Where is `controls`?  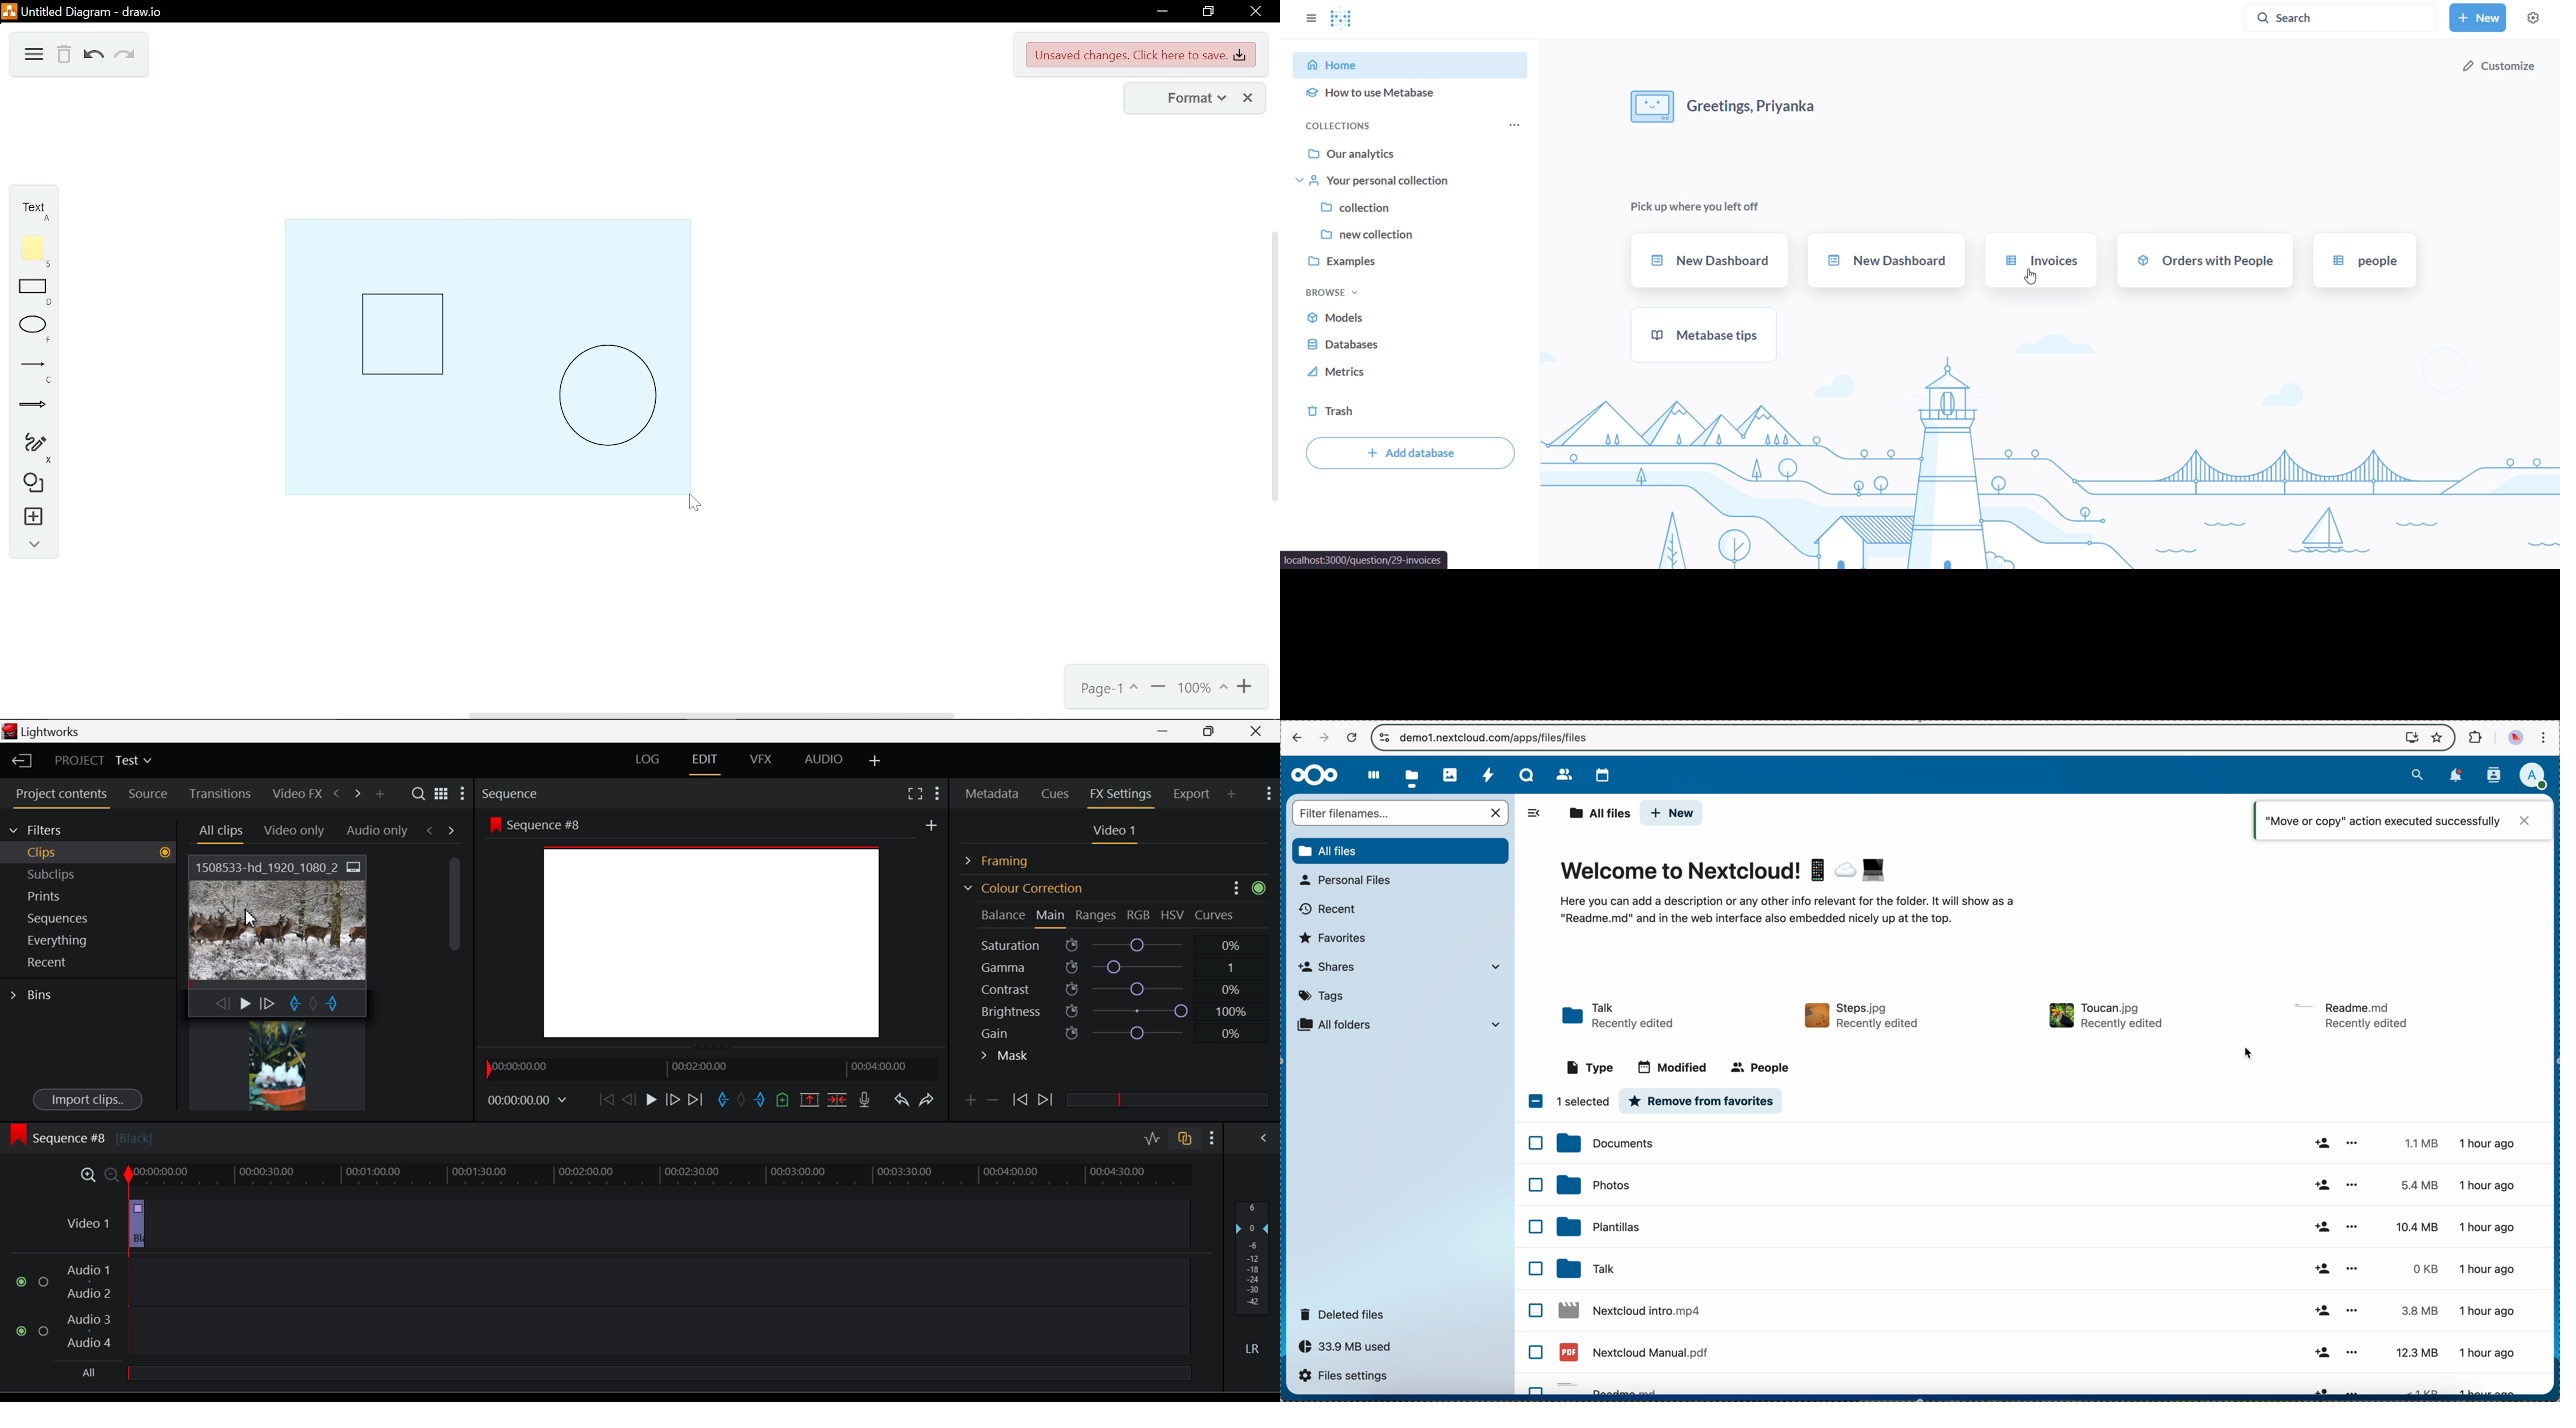
controls is located at coordinates (1385, 738).